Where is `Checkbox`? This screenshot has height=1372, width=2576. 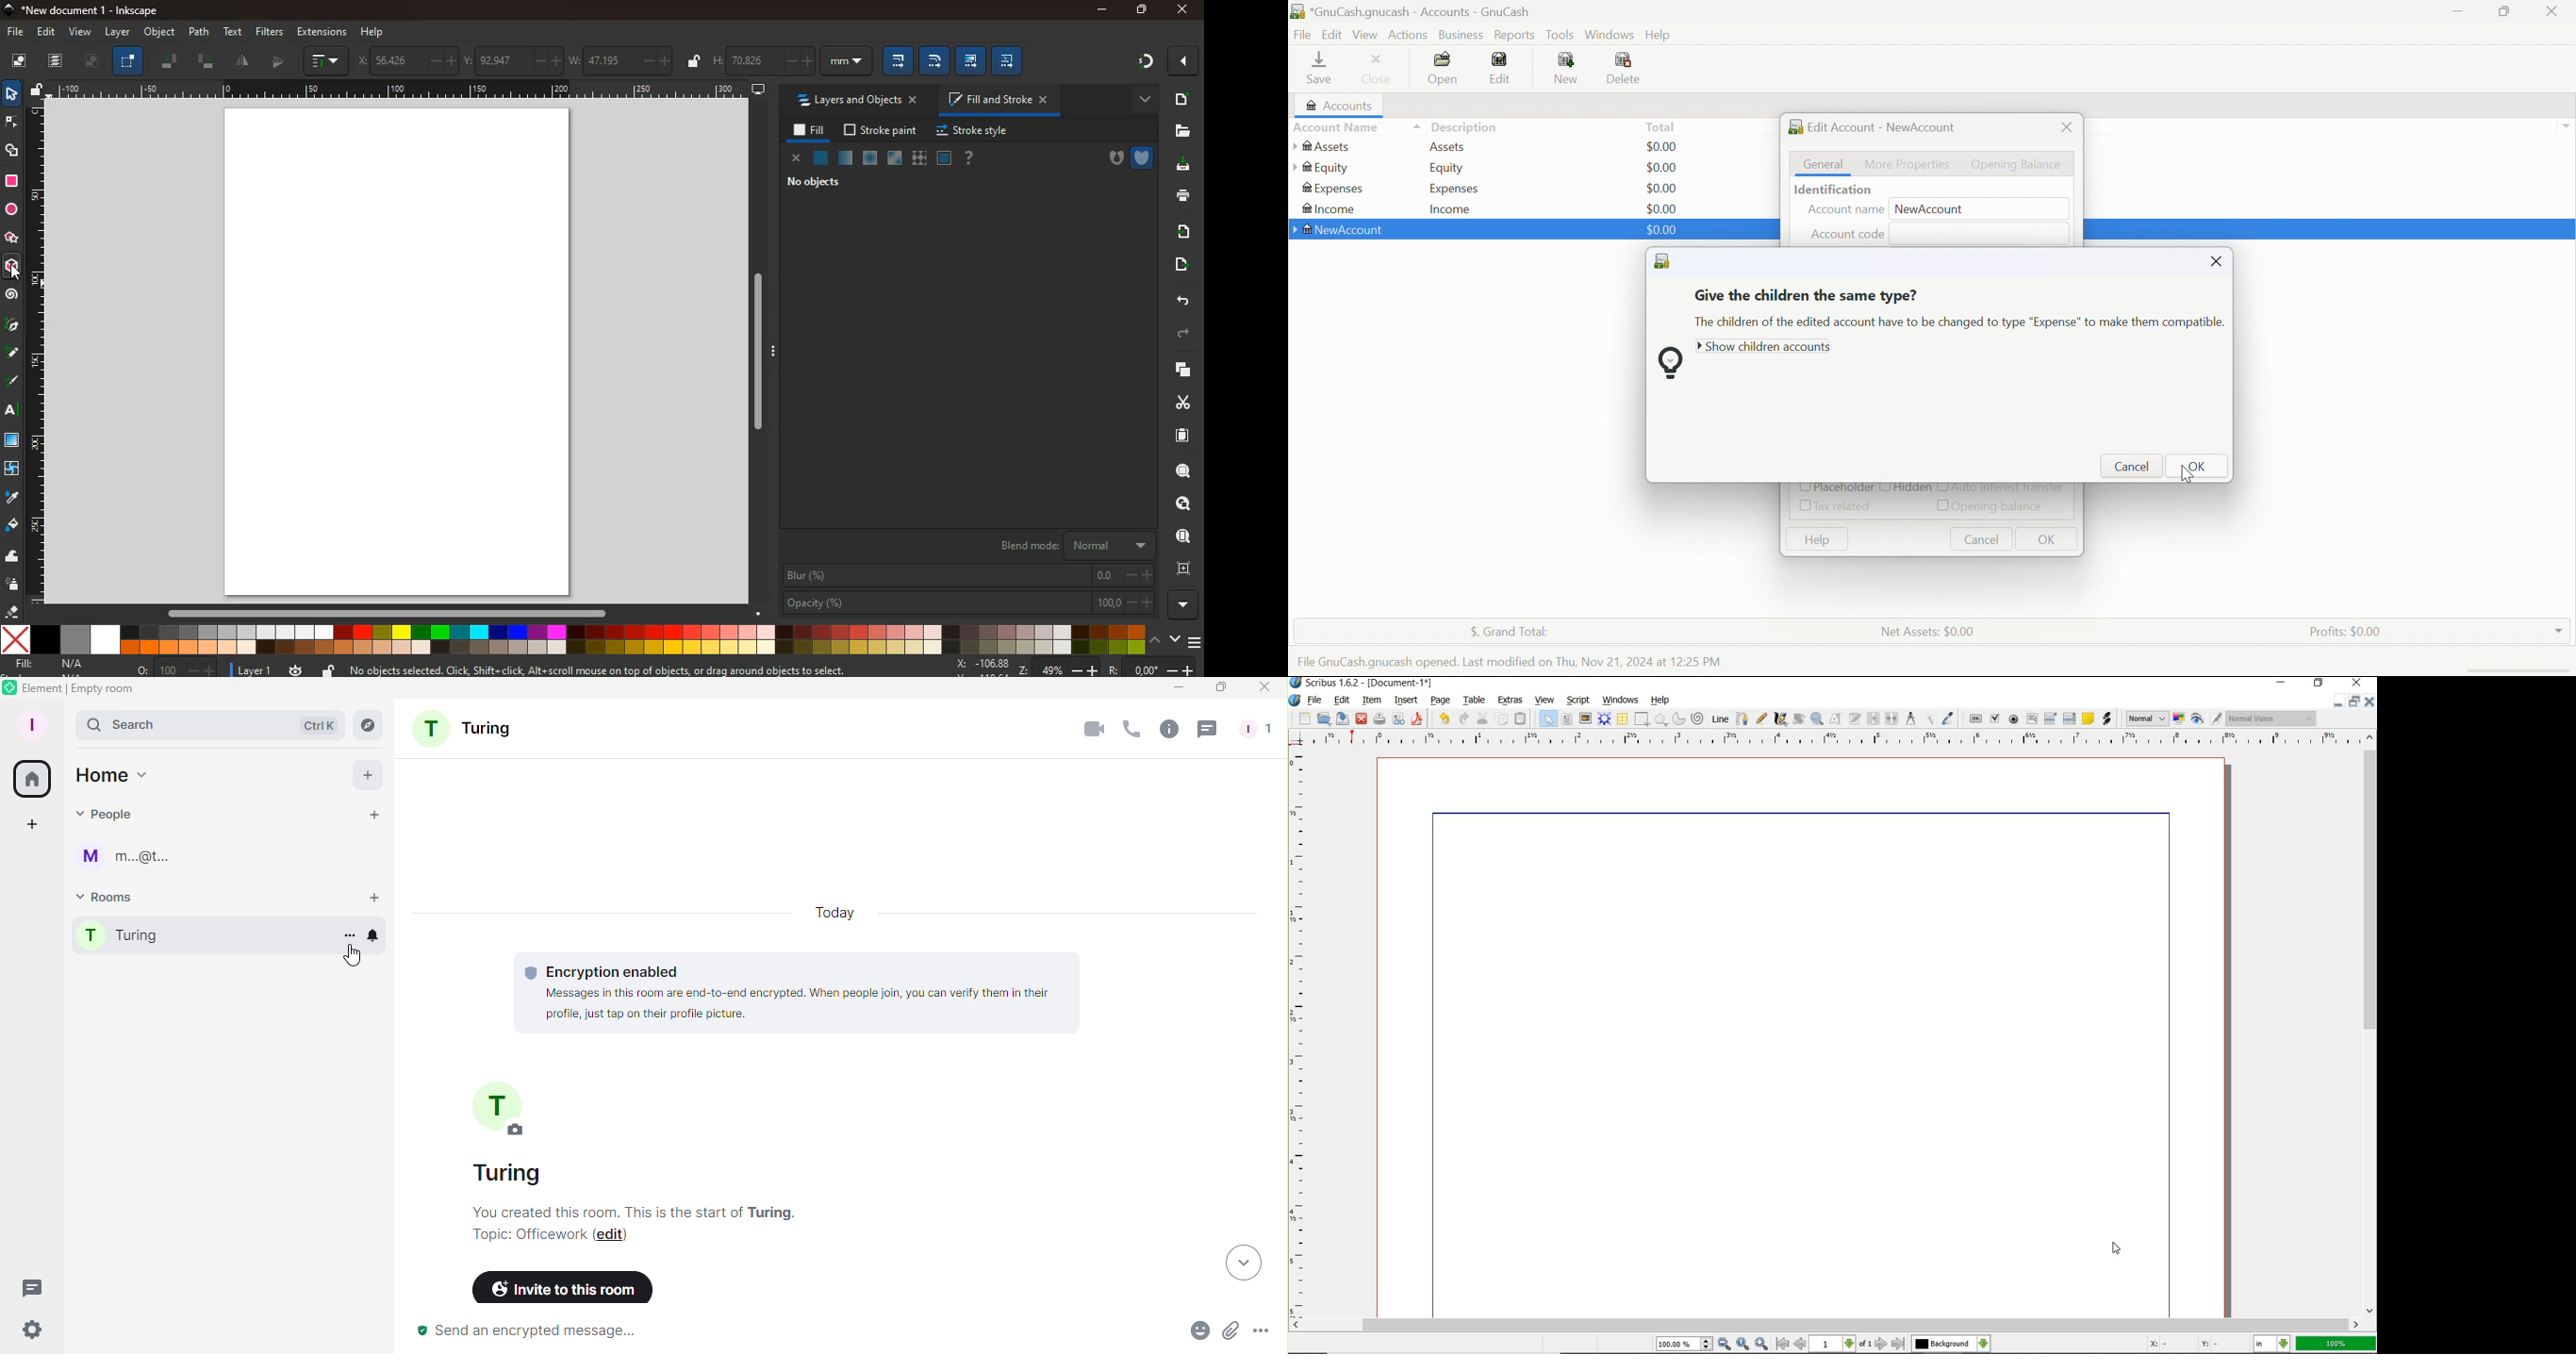 Checkbox is located at coordinates (1941, 506).